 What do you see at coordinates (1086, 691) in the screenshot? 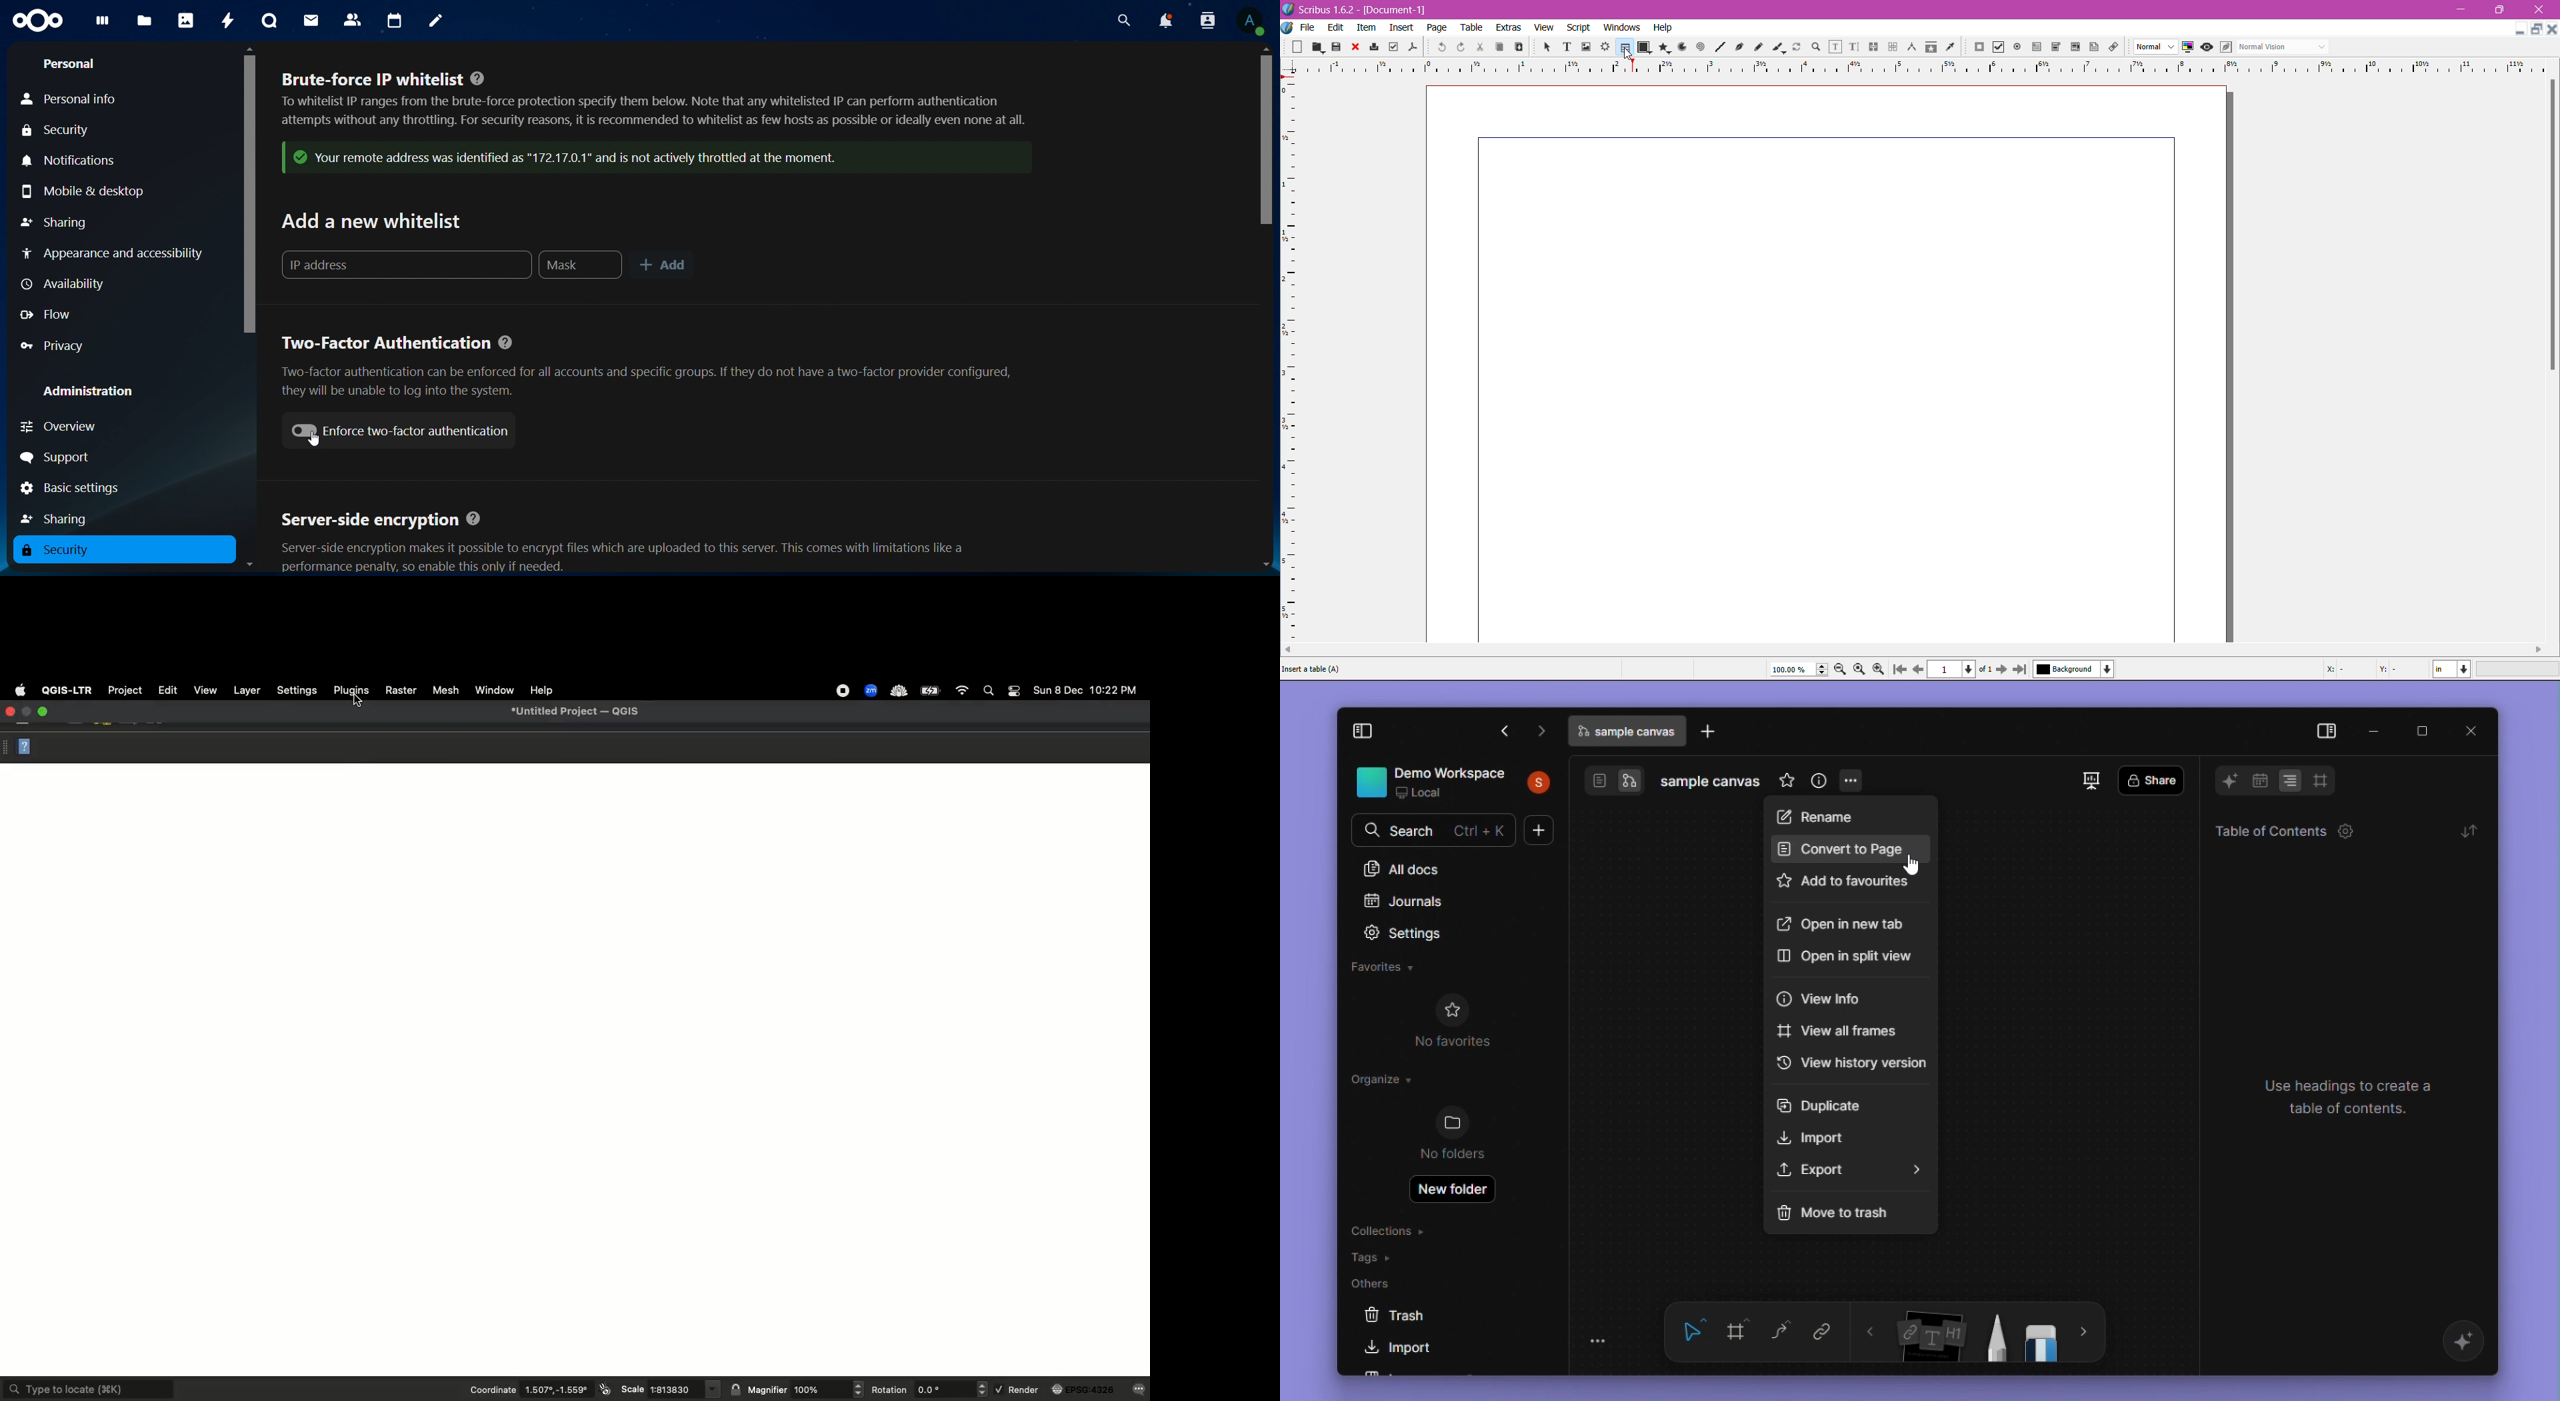
I see `Date time` at bounding box center [1086, 691].